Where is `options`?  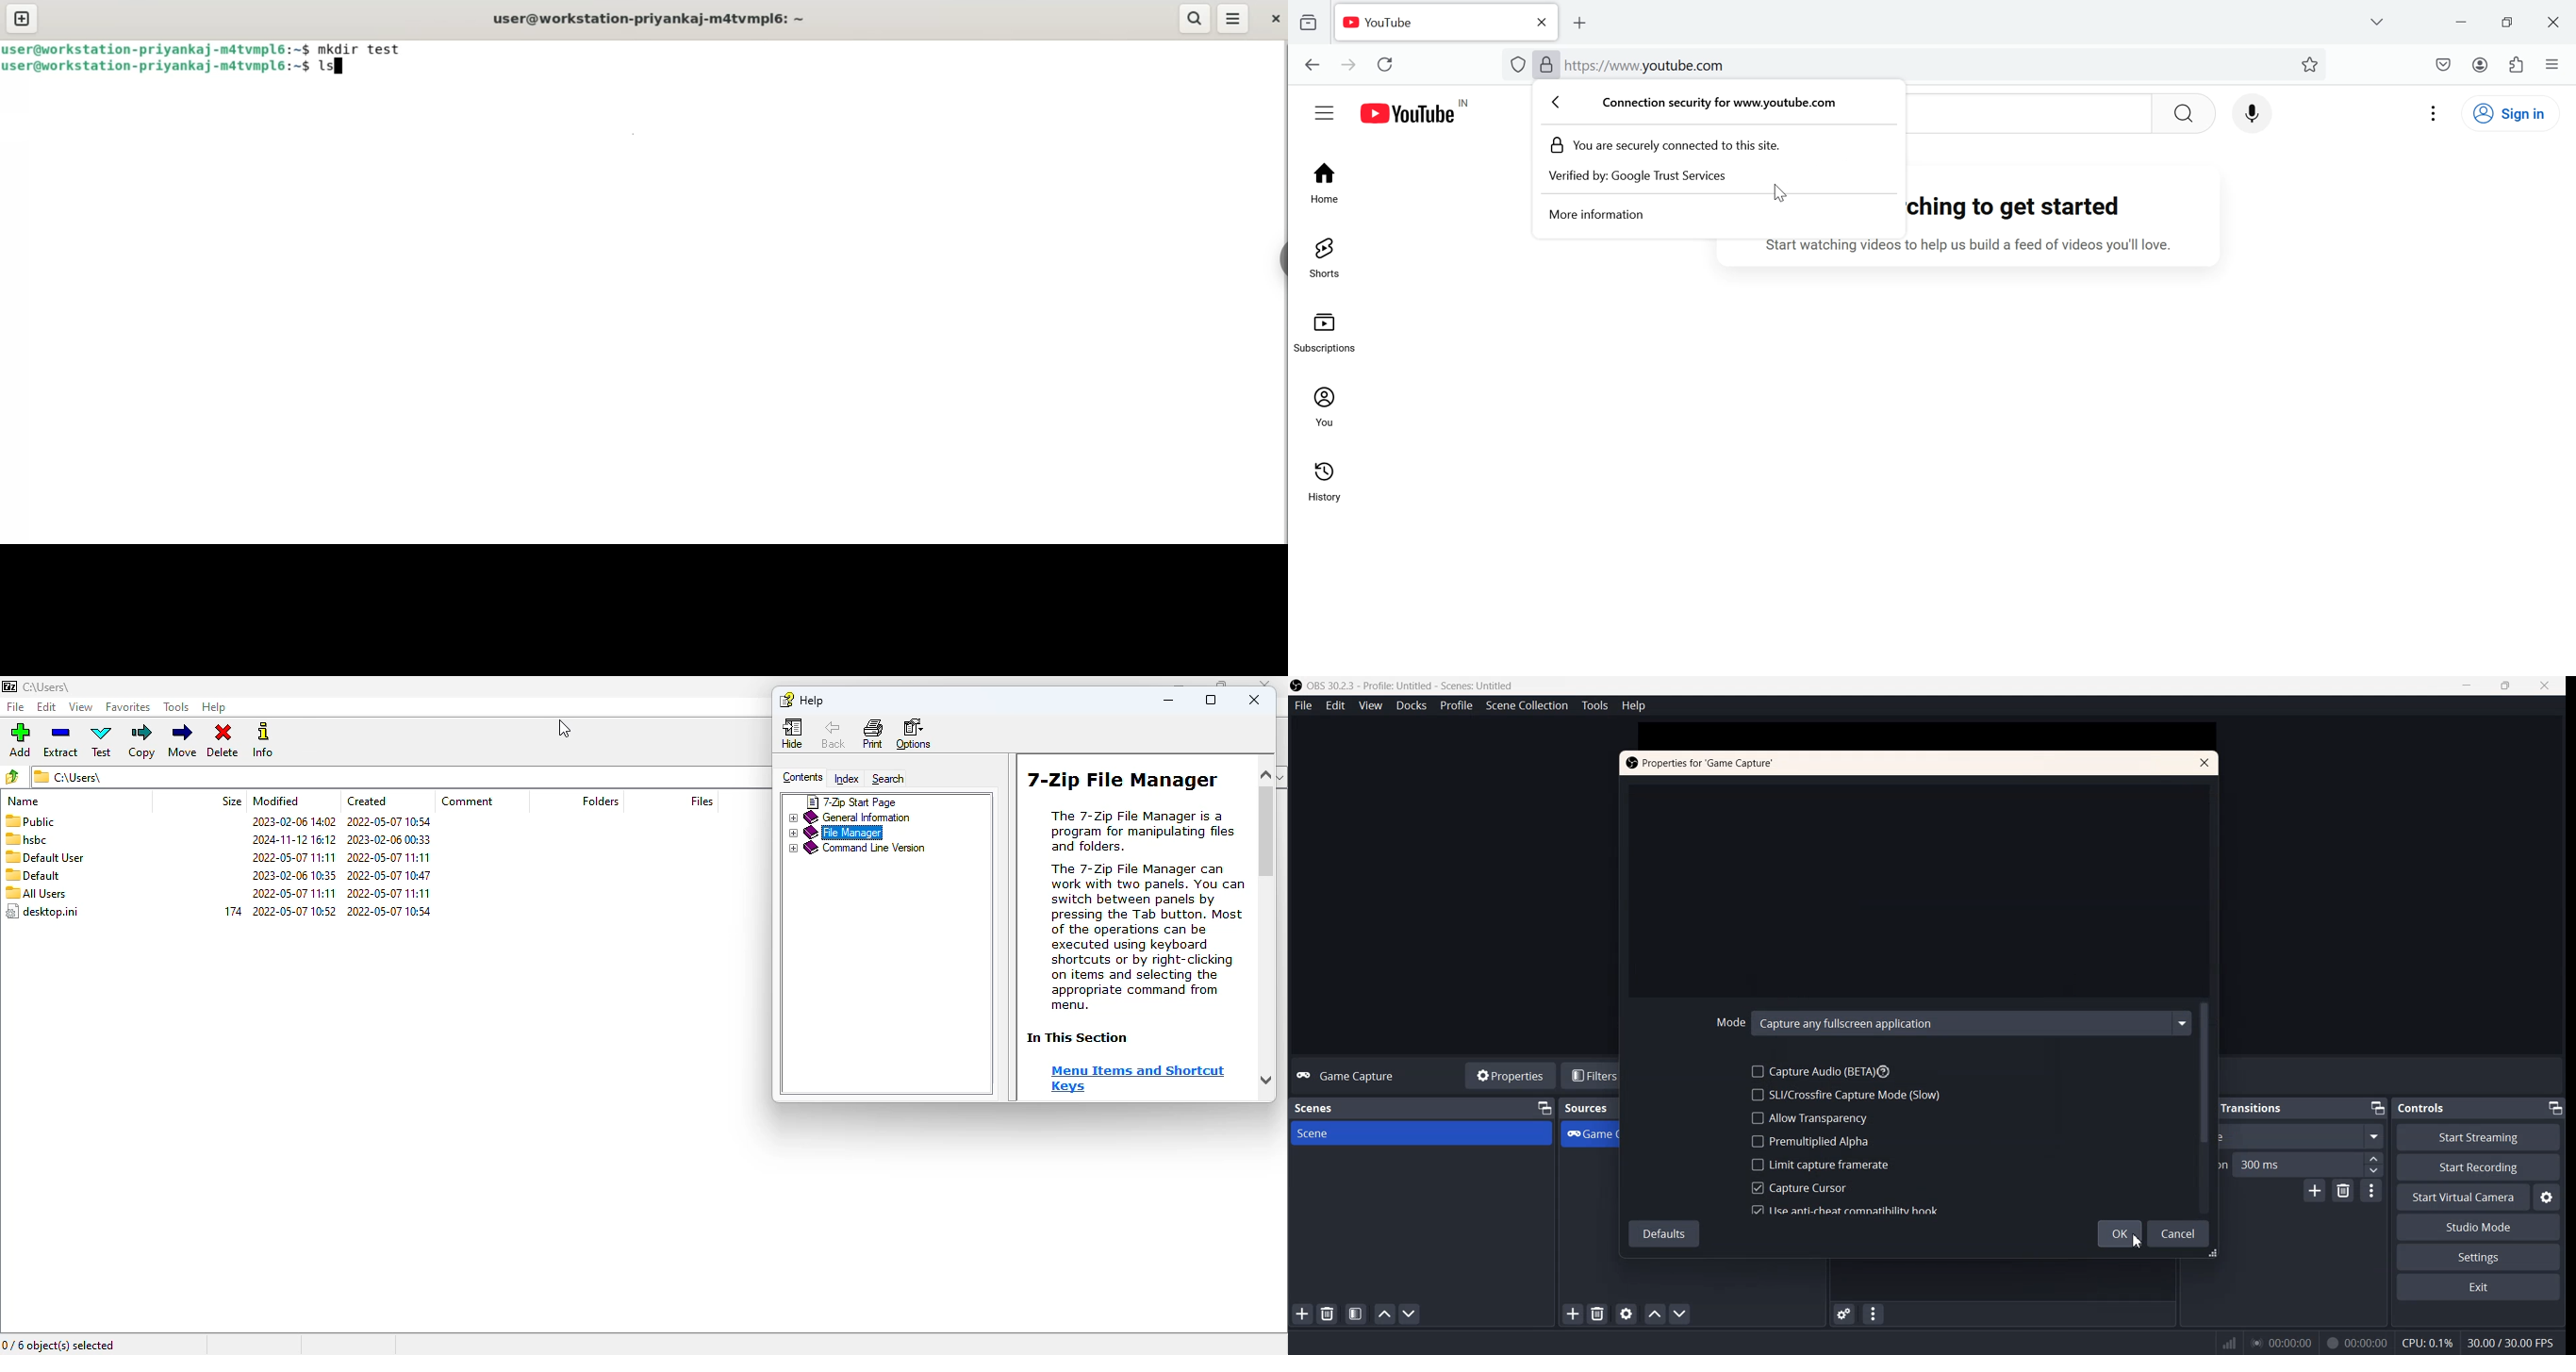
options is located at coordinates (914, 733).